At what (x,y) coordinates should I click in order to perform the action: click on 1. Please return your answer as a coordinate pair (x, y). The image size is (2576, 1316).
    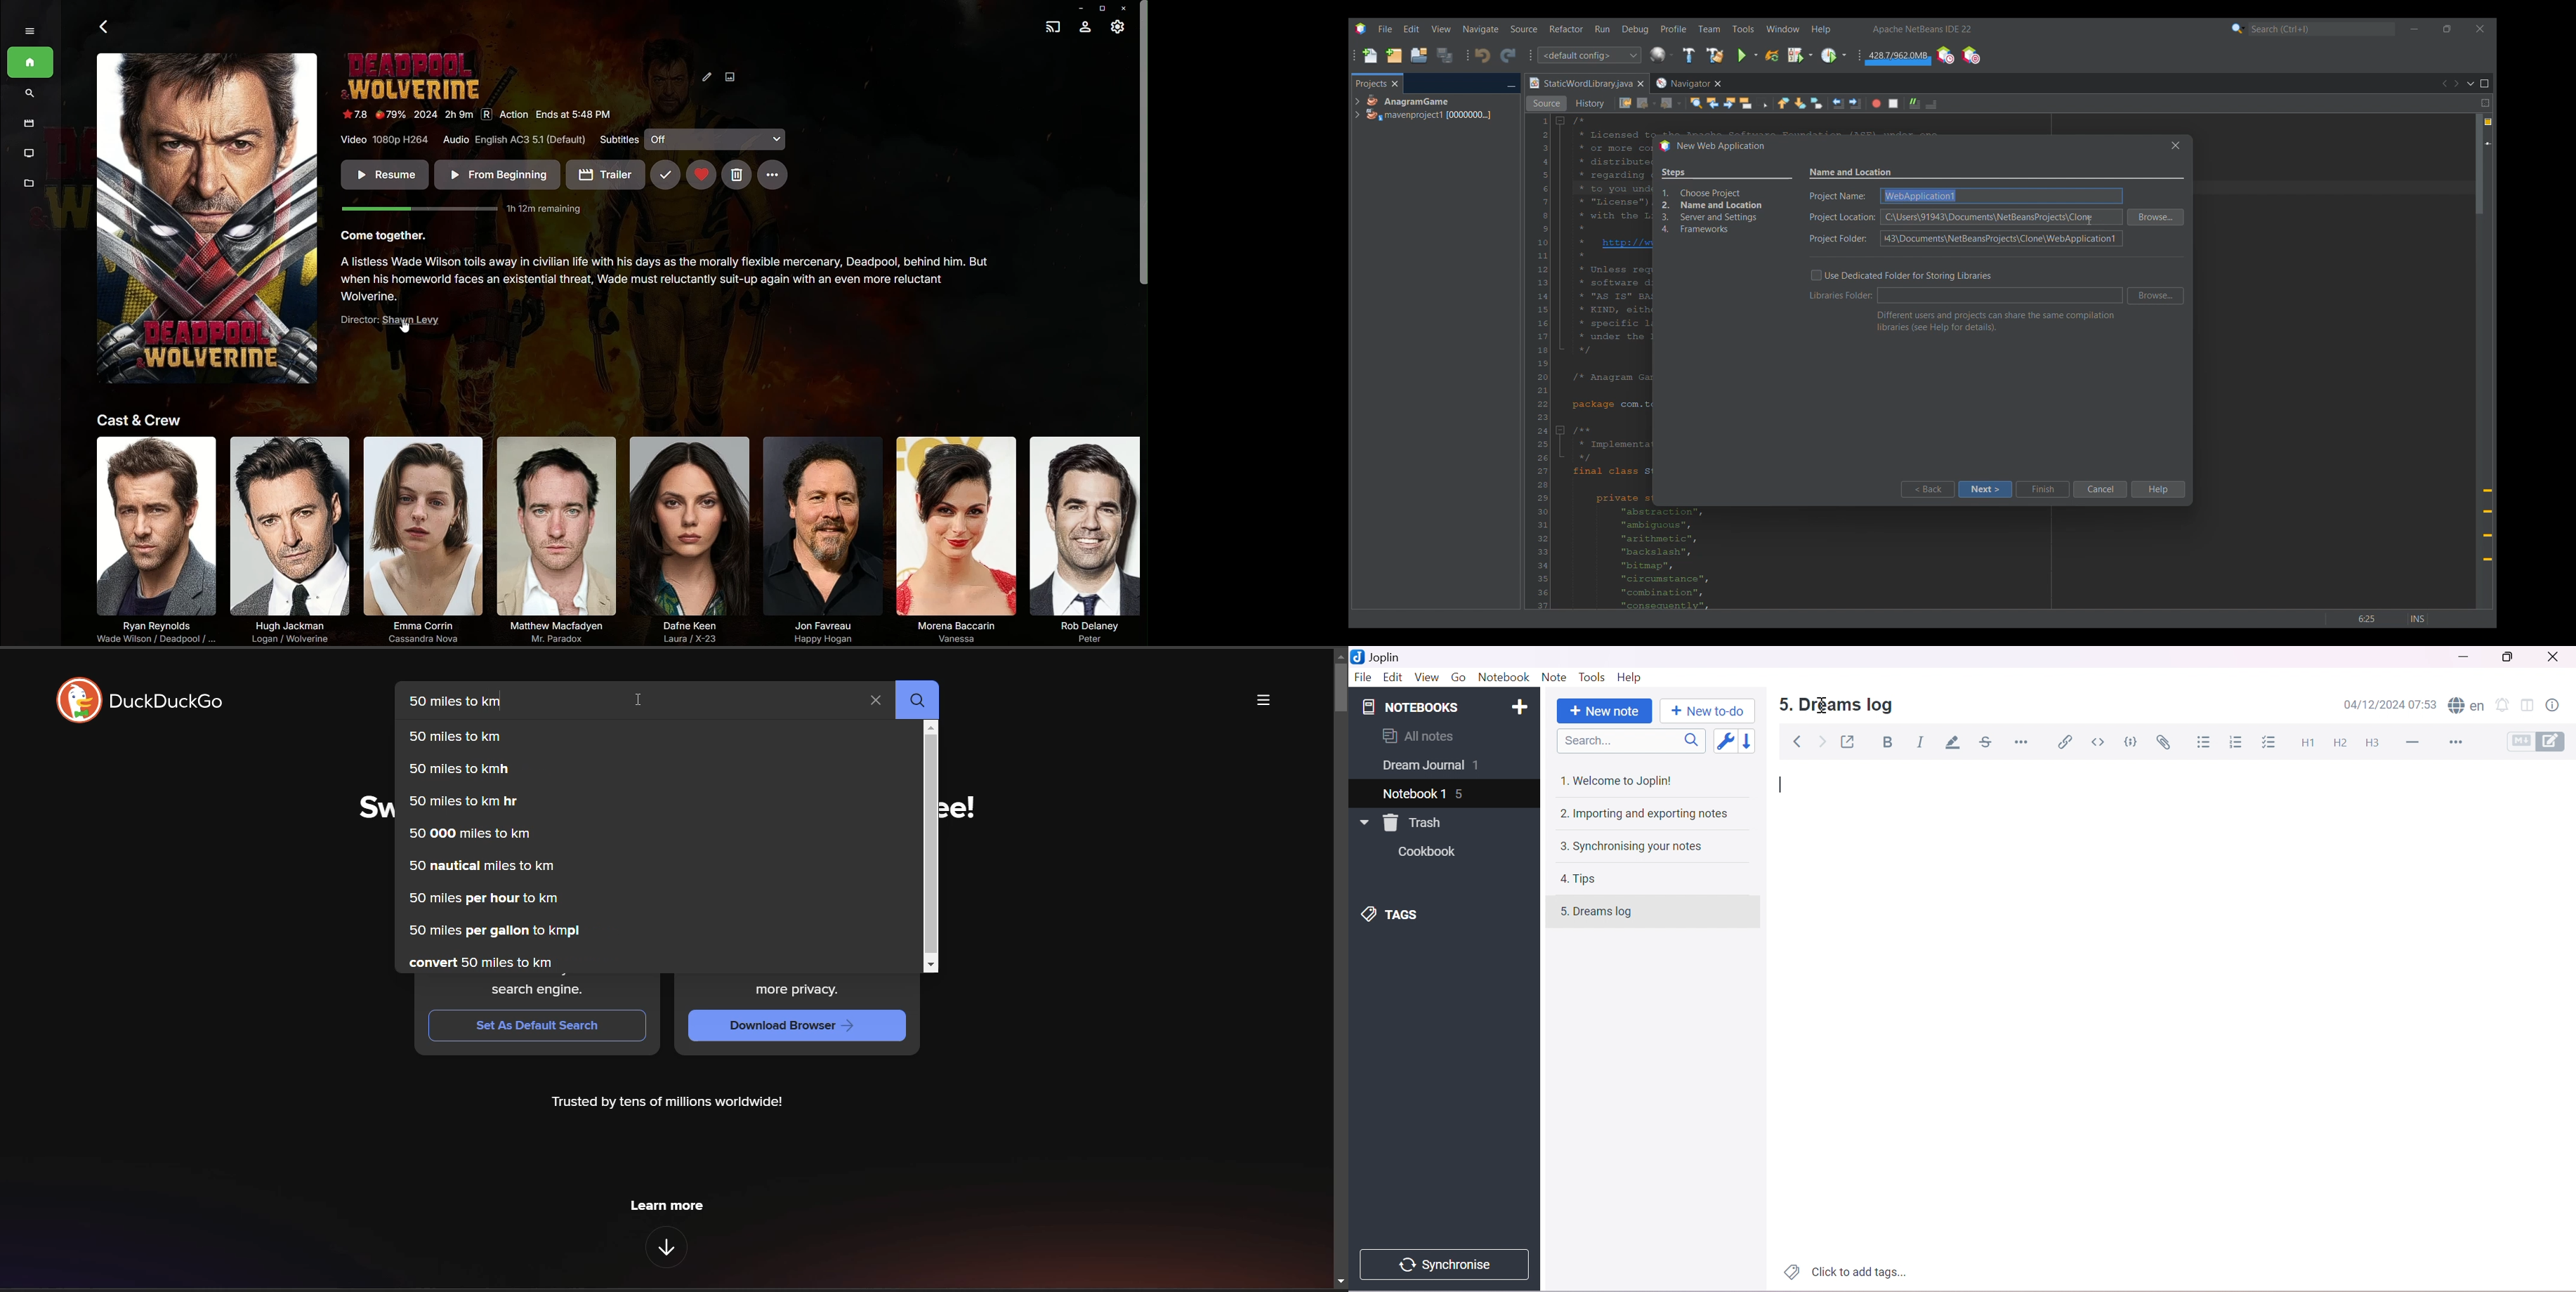
    Looking at the image, I should click on (1480, 766).